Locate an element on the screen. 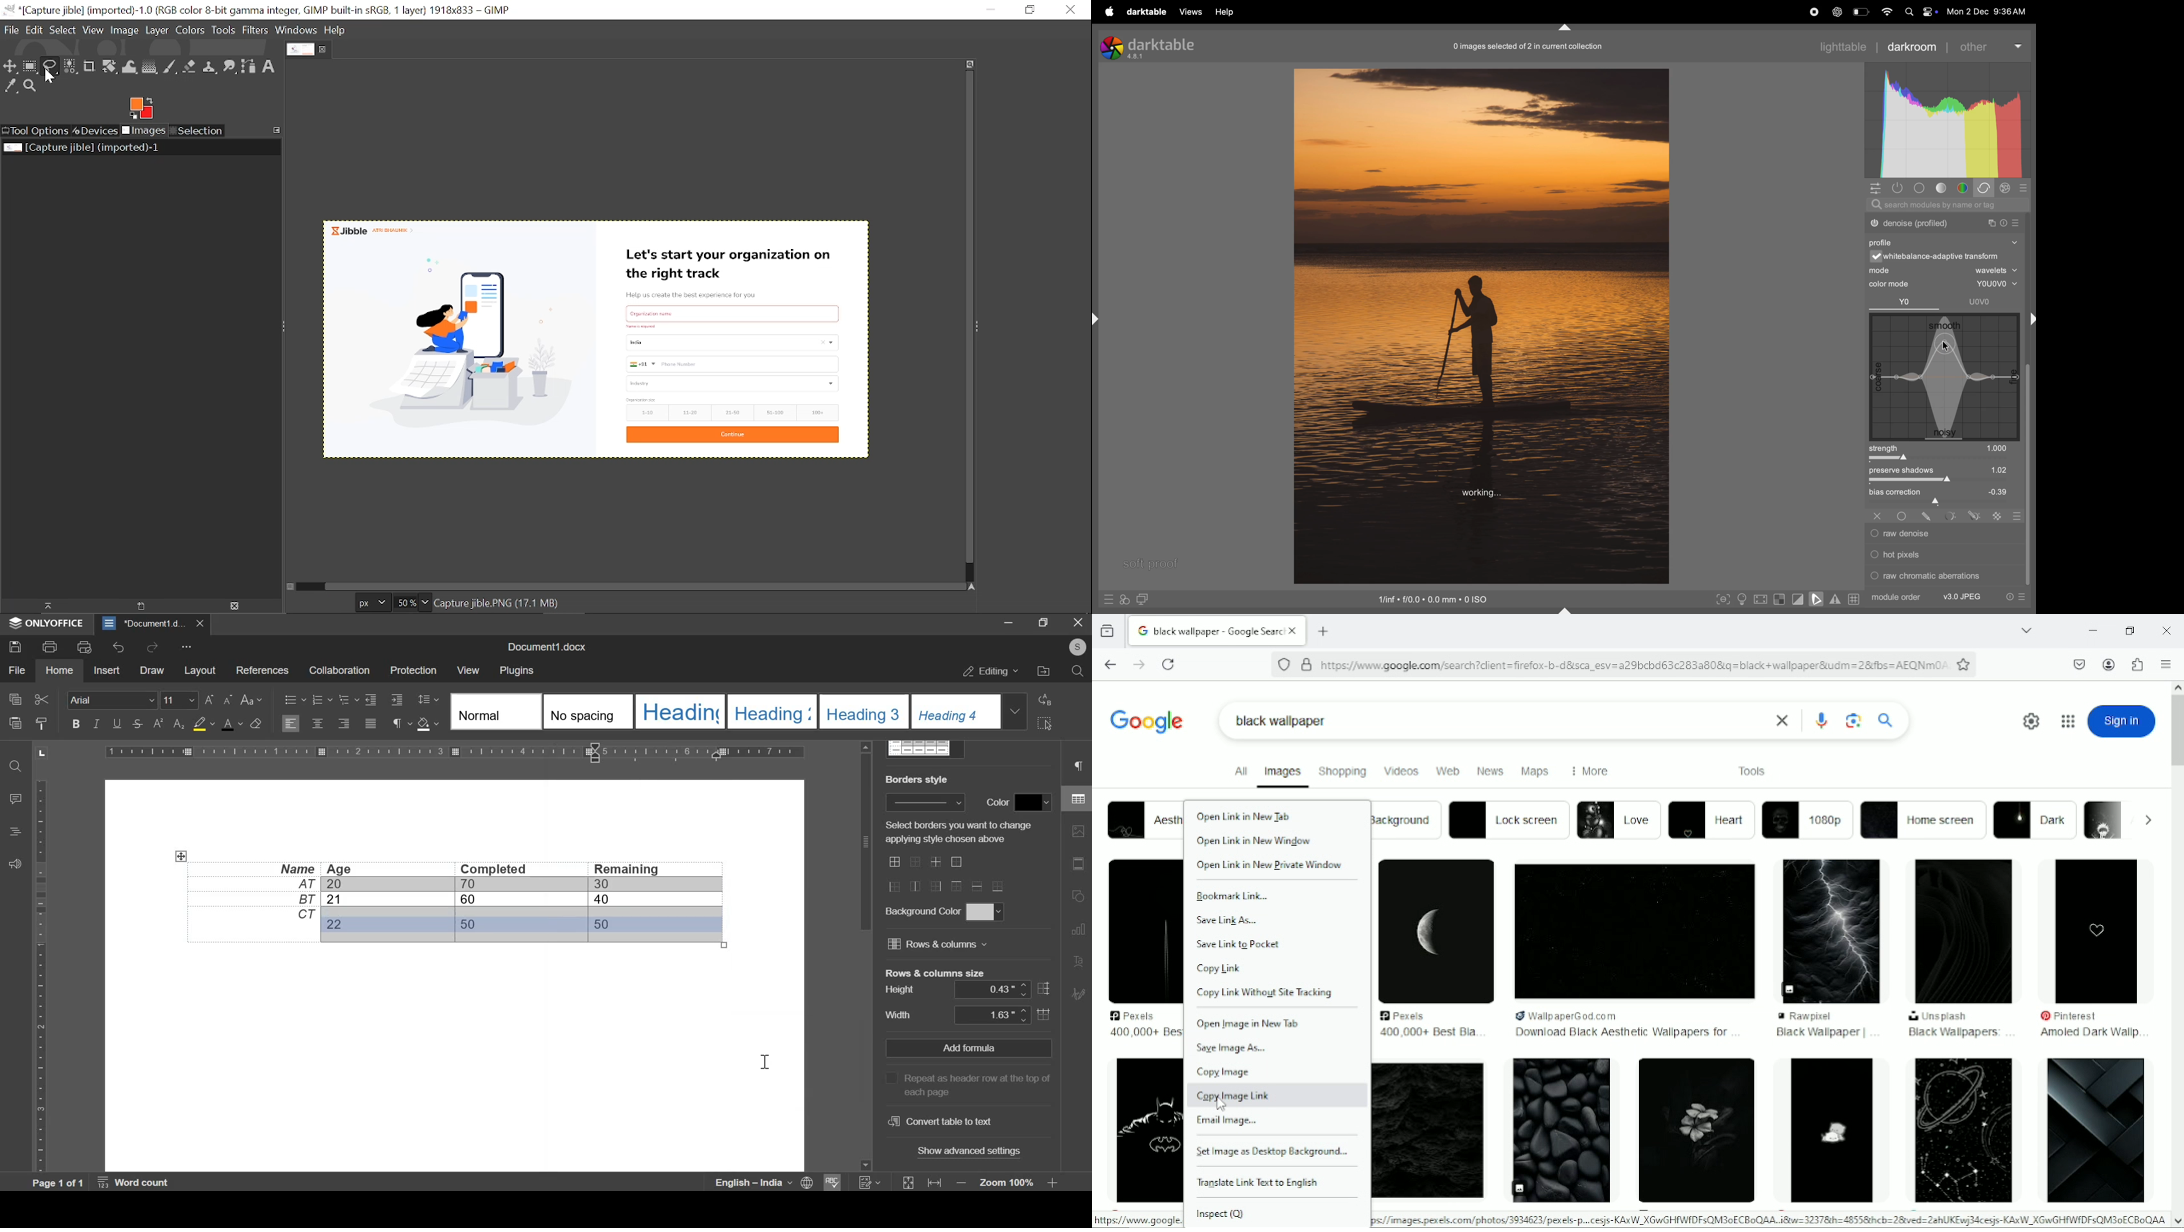 This screenshot has height=1232, width=2184. open link in new window is located at coordinates (1257, 840).